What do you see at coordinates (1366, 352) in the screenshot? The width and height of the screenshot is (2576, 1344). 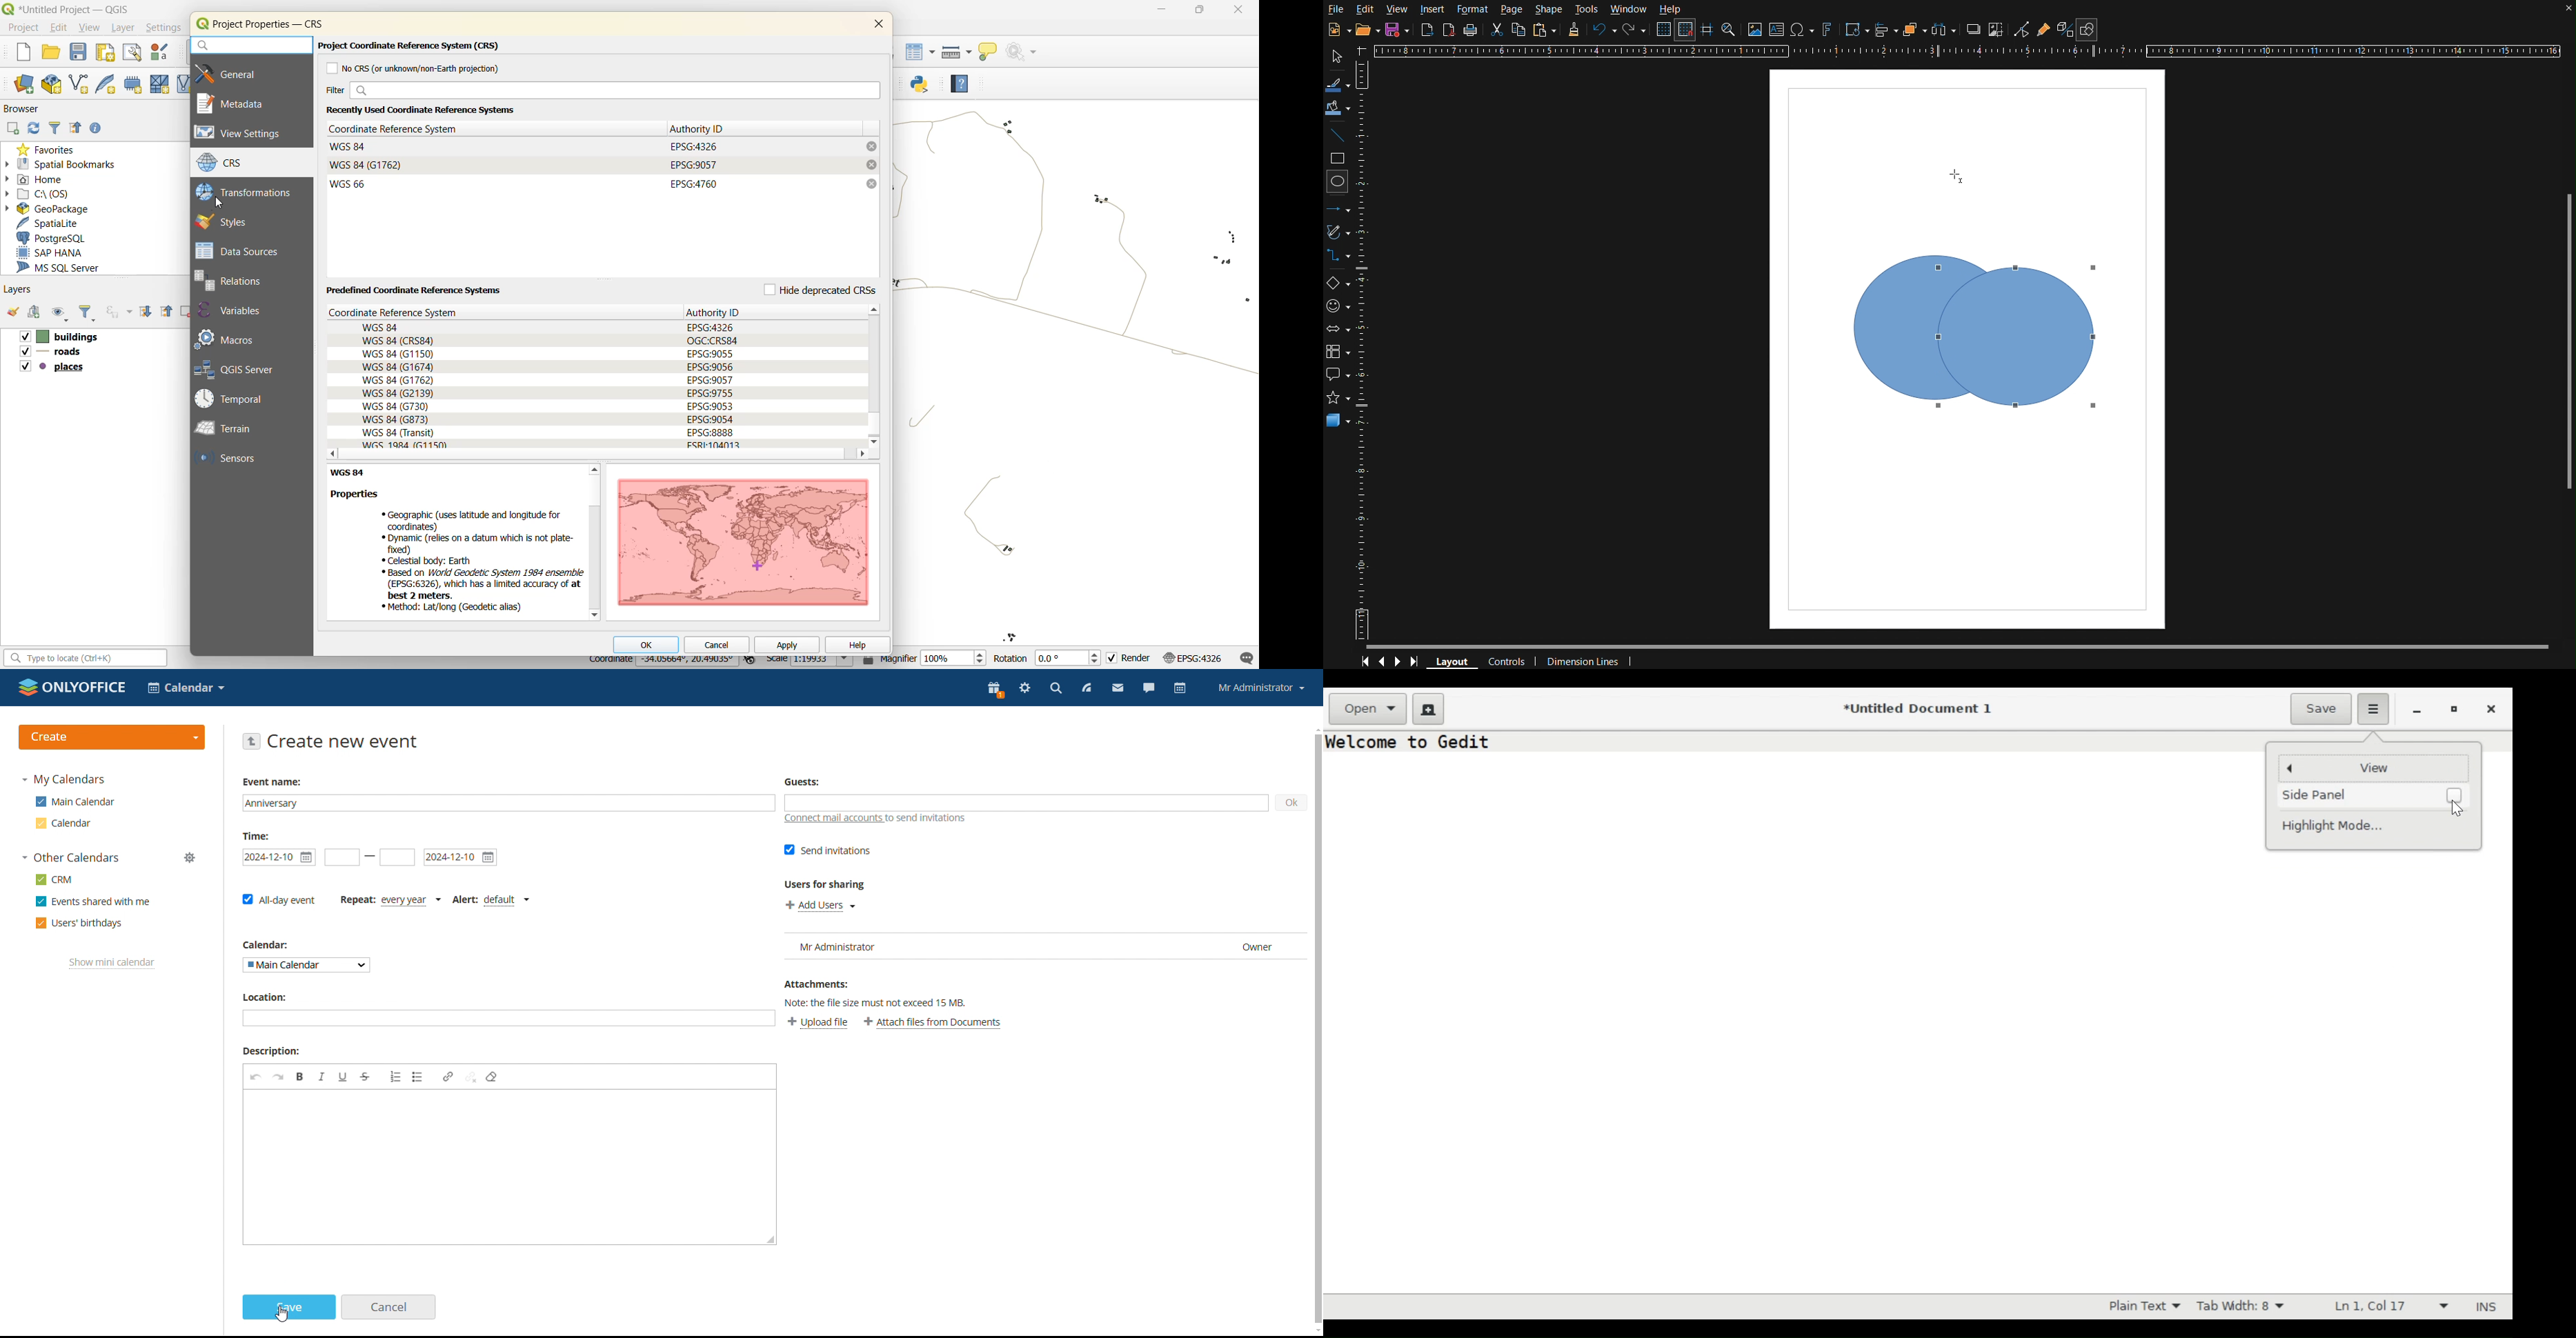 I see `Vertical Ruler` at bounding box center [1366, 352].